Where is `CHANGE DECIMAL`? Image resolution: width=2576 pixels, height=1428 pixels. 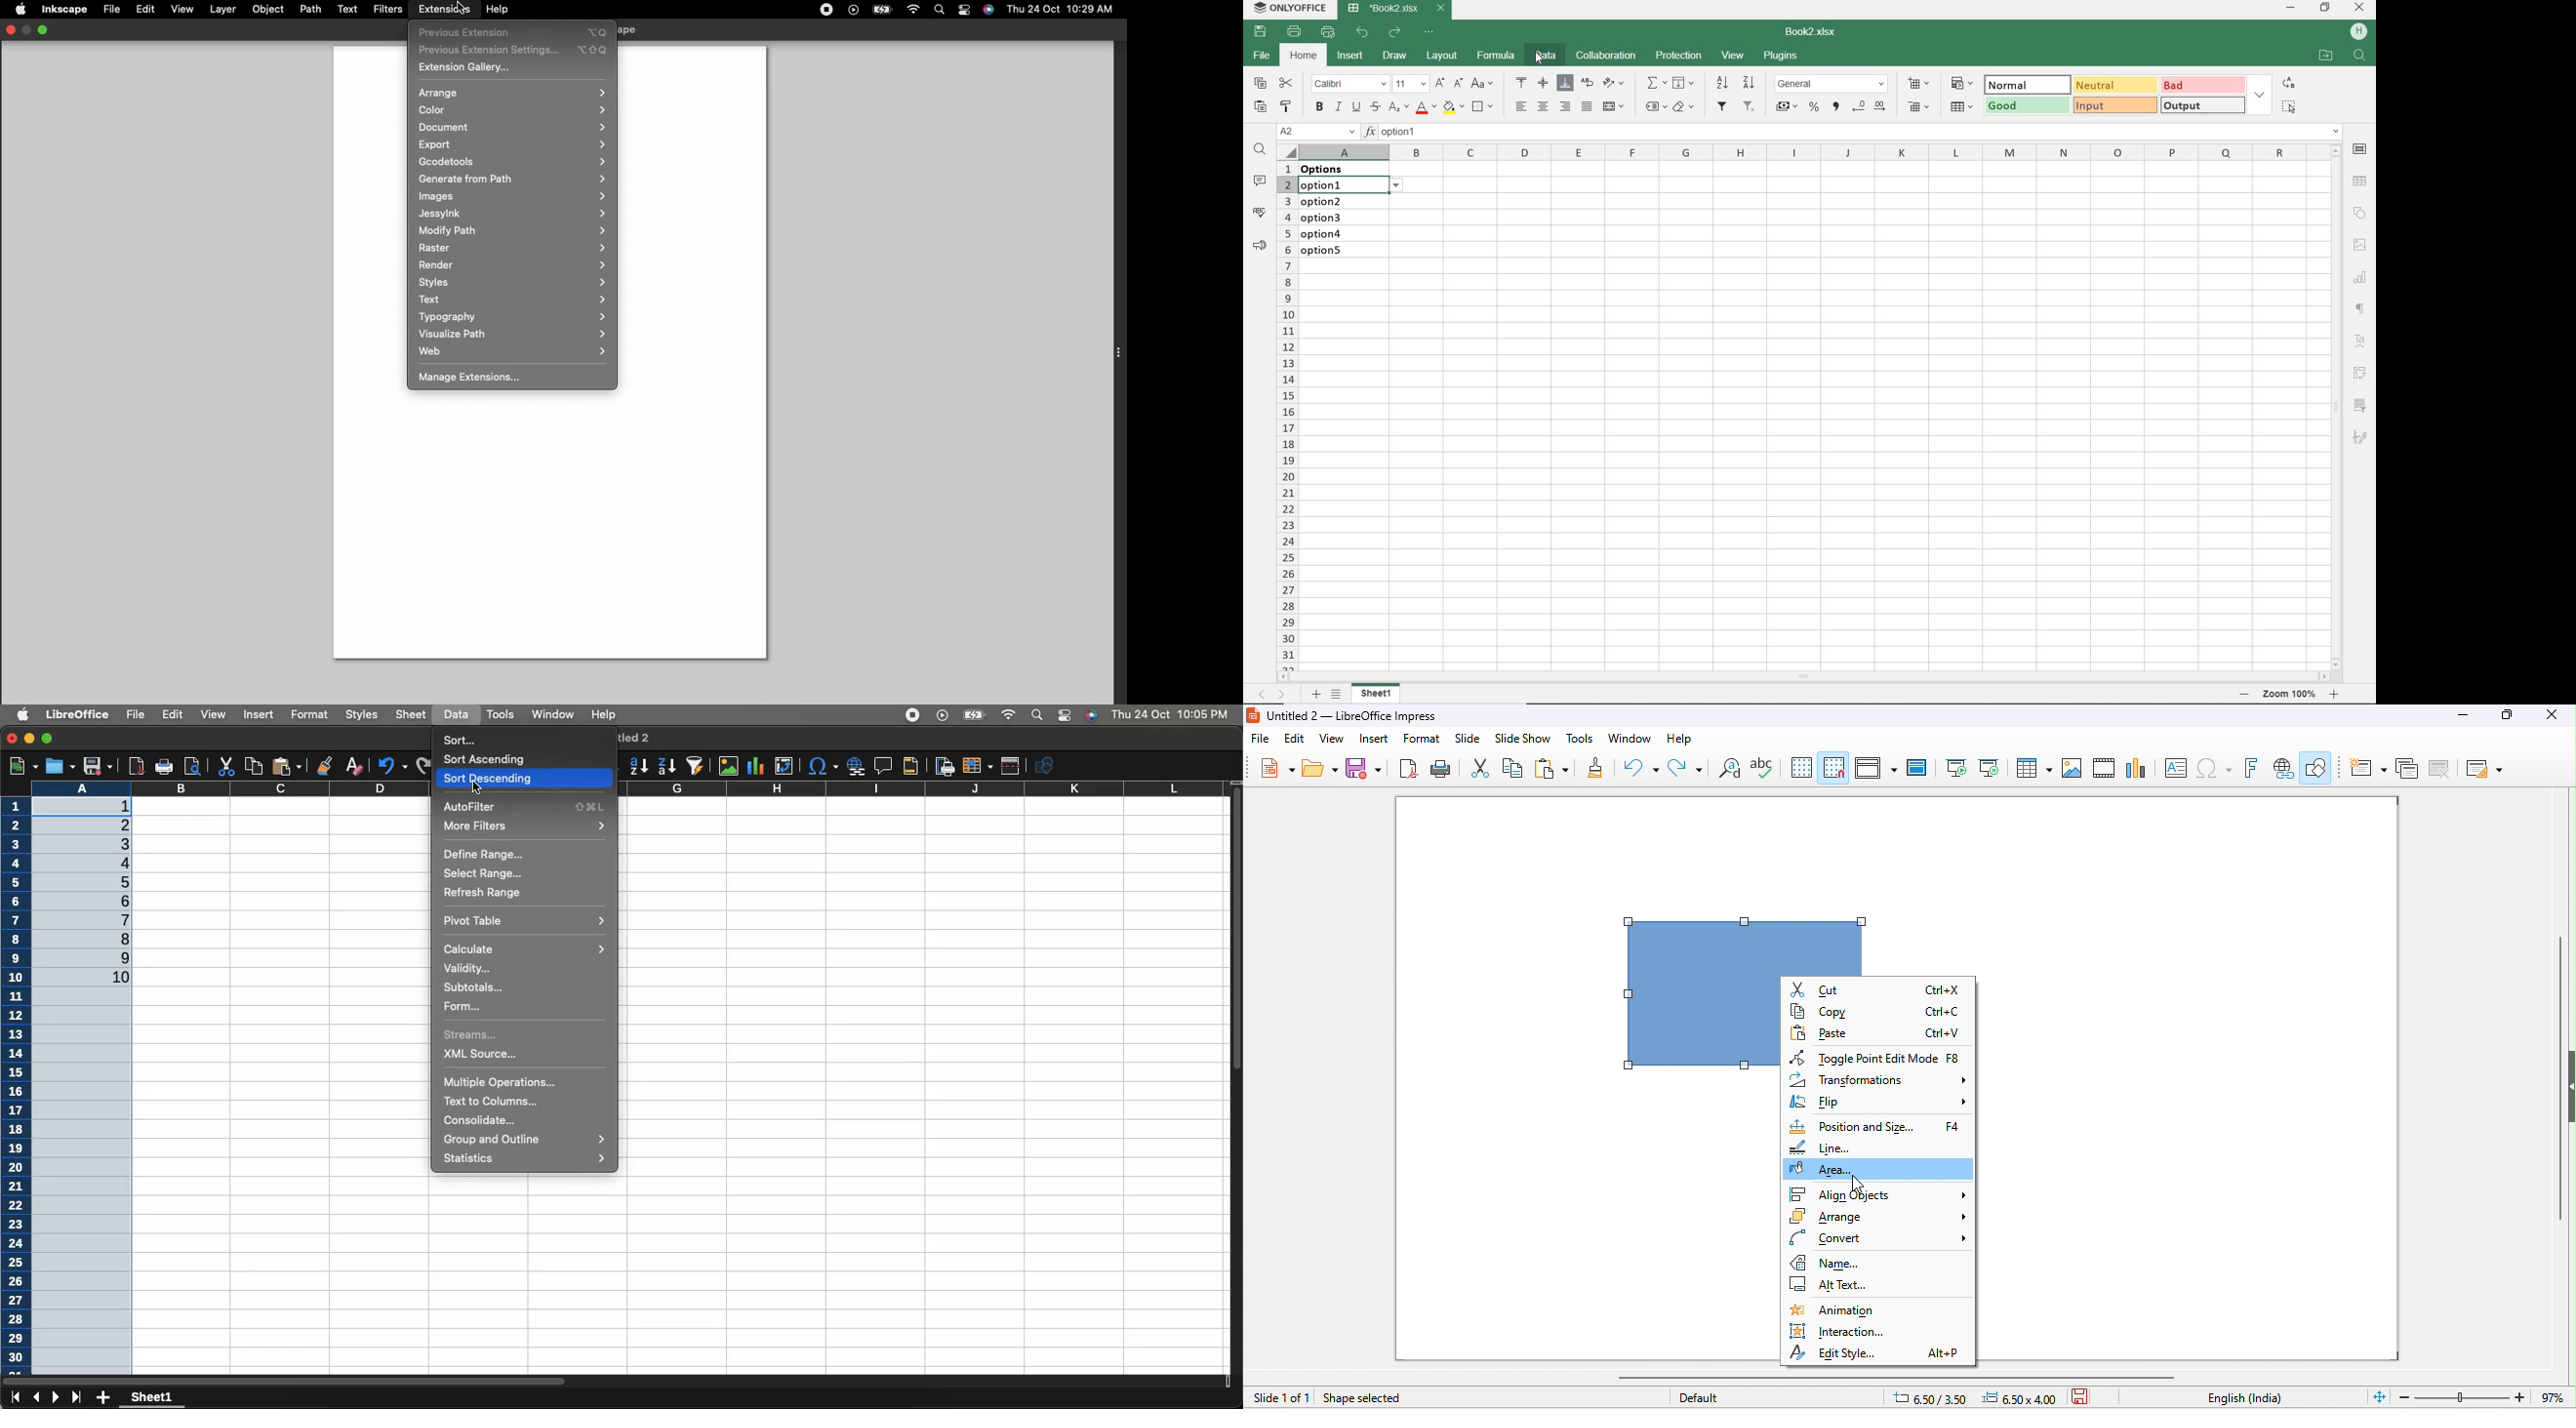
CHANGE DECIMAL is located at coordinates (1872, 108).